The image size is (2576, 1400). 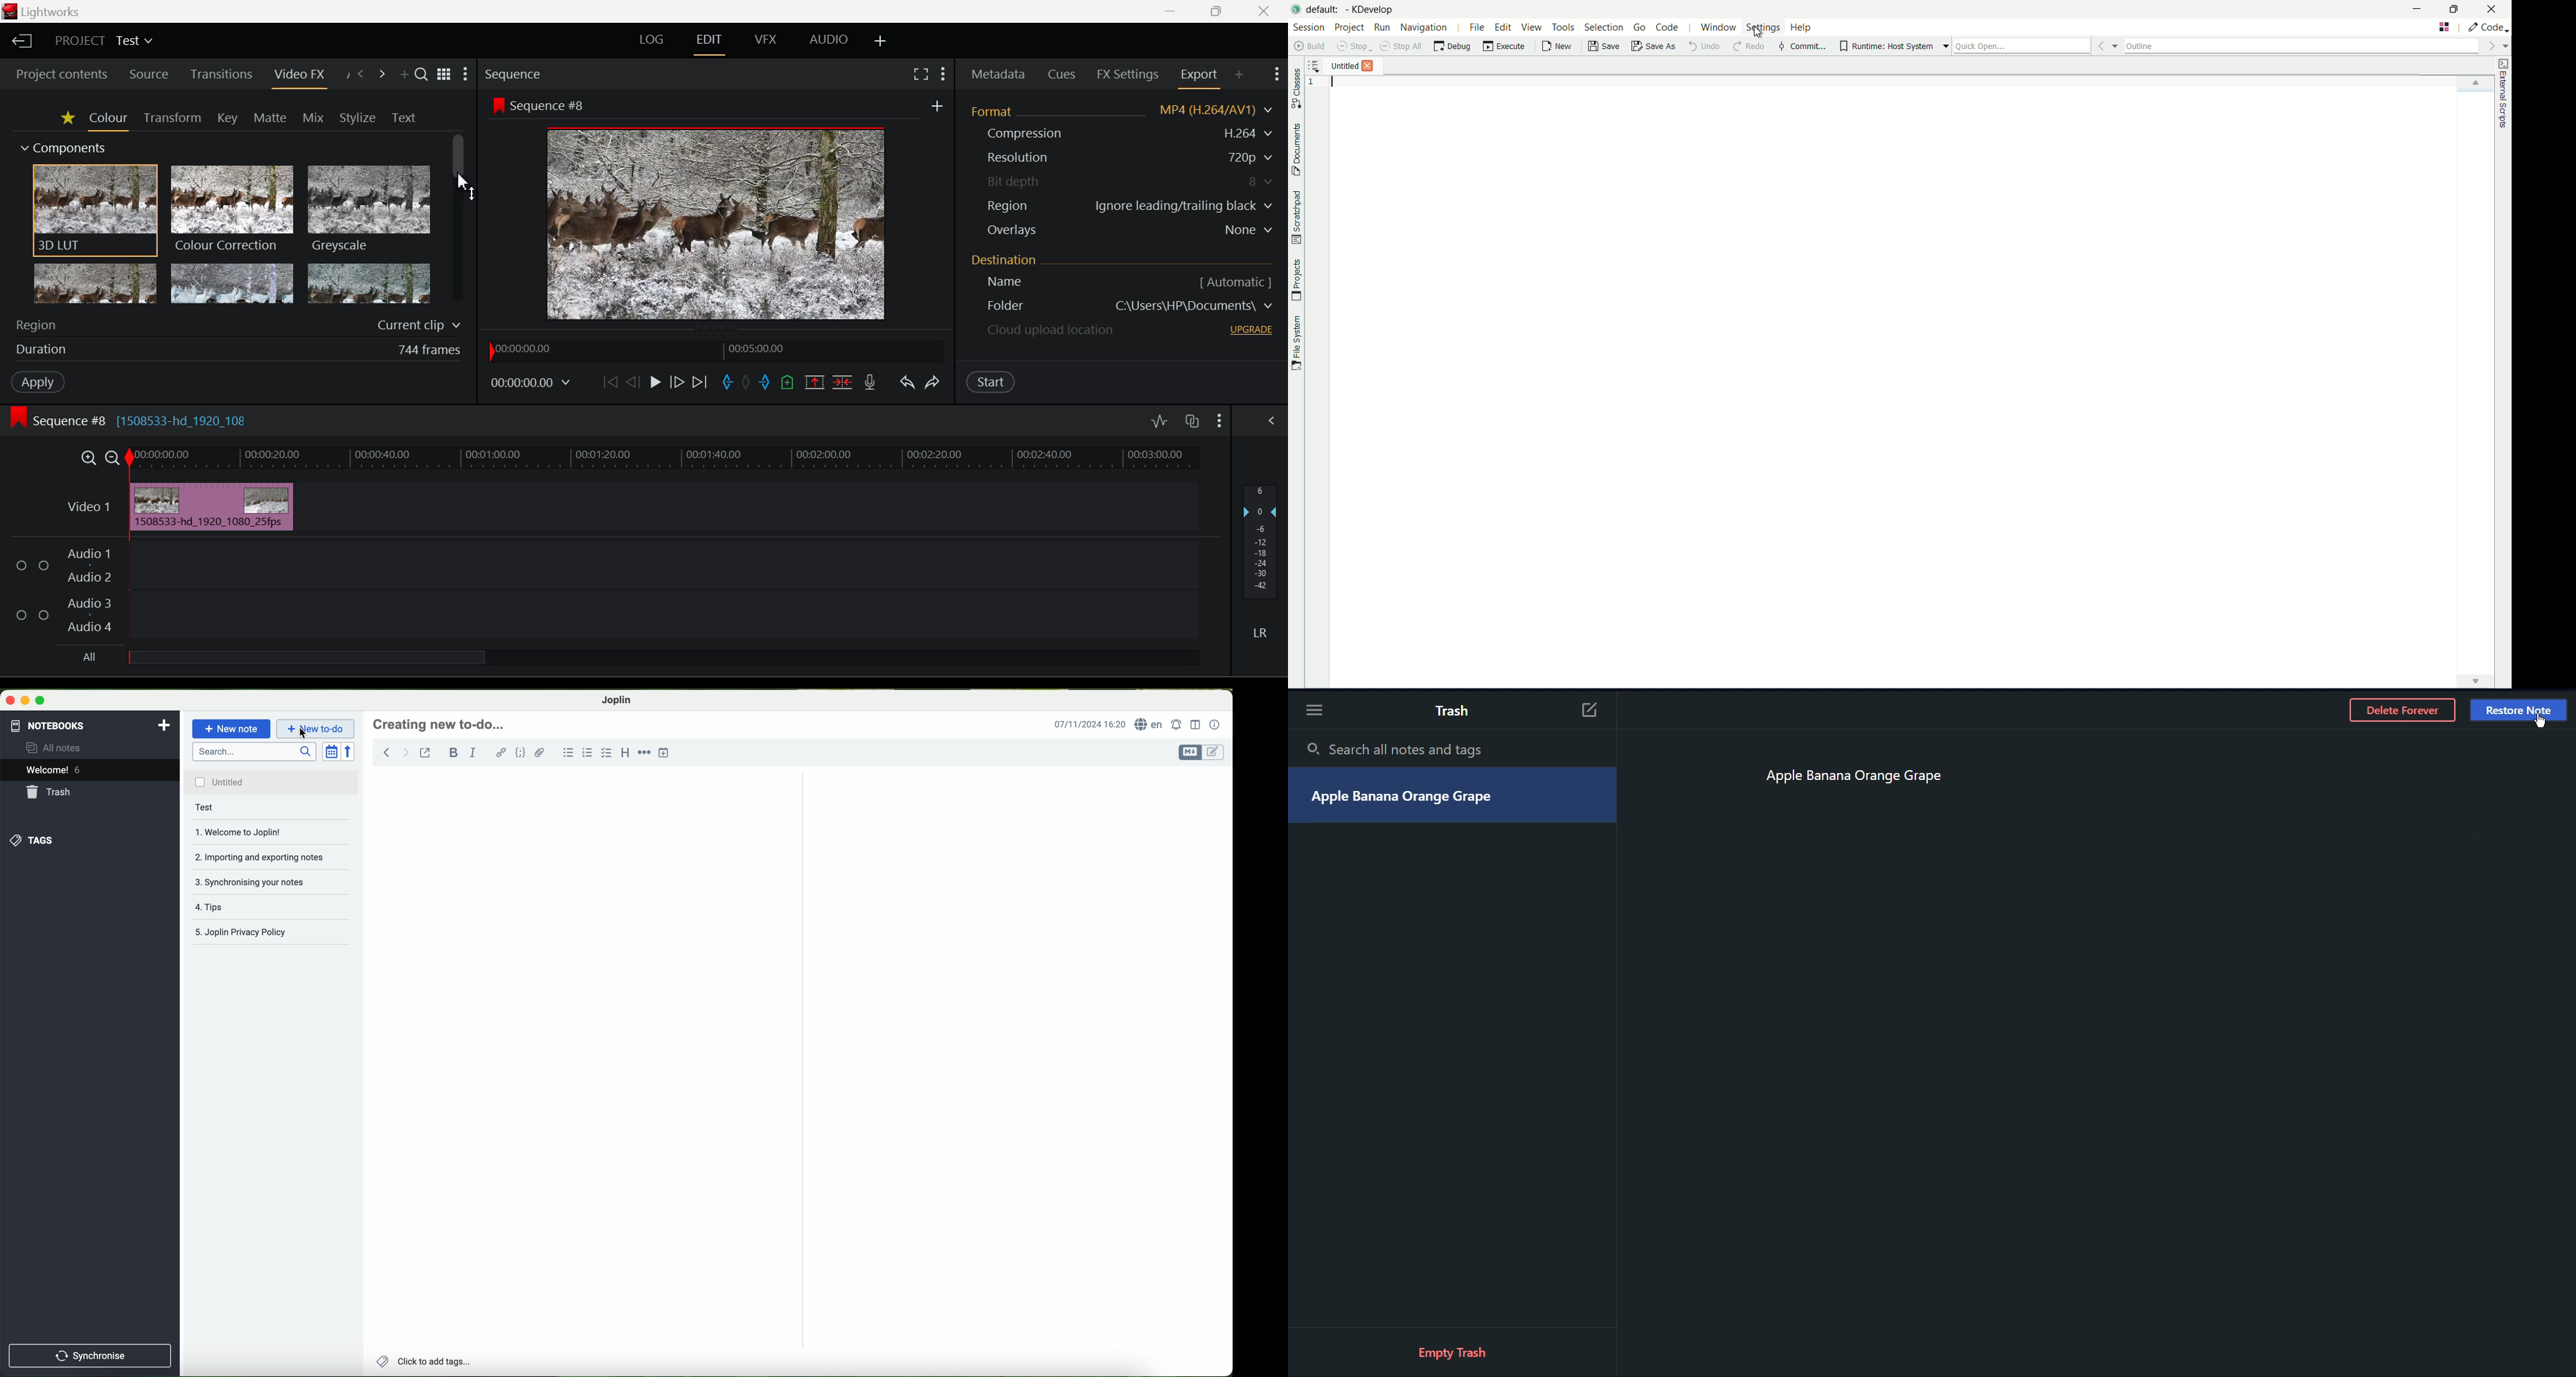 What do you see at coordinates (242, 930) in the screenshot?
I see `Joplin privacy policy` at bounding box center [242, 930].